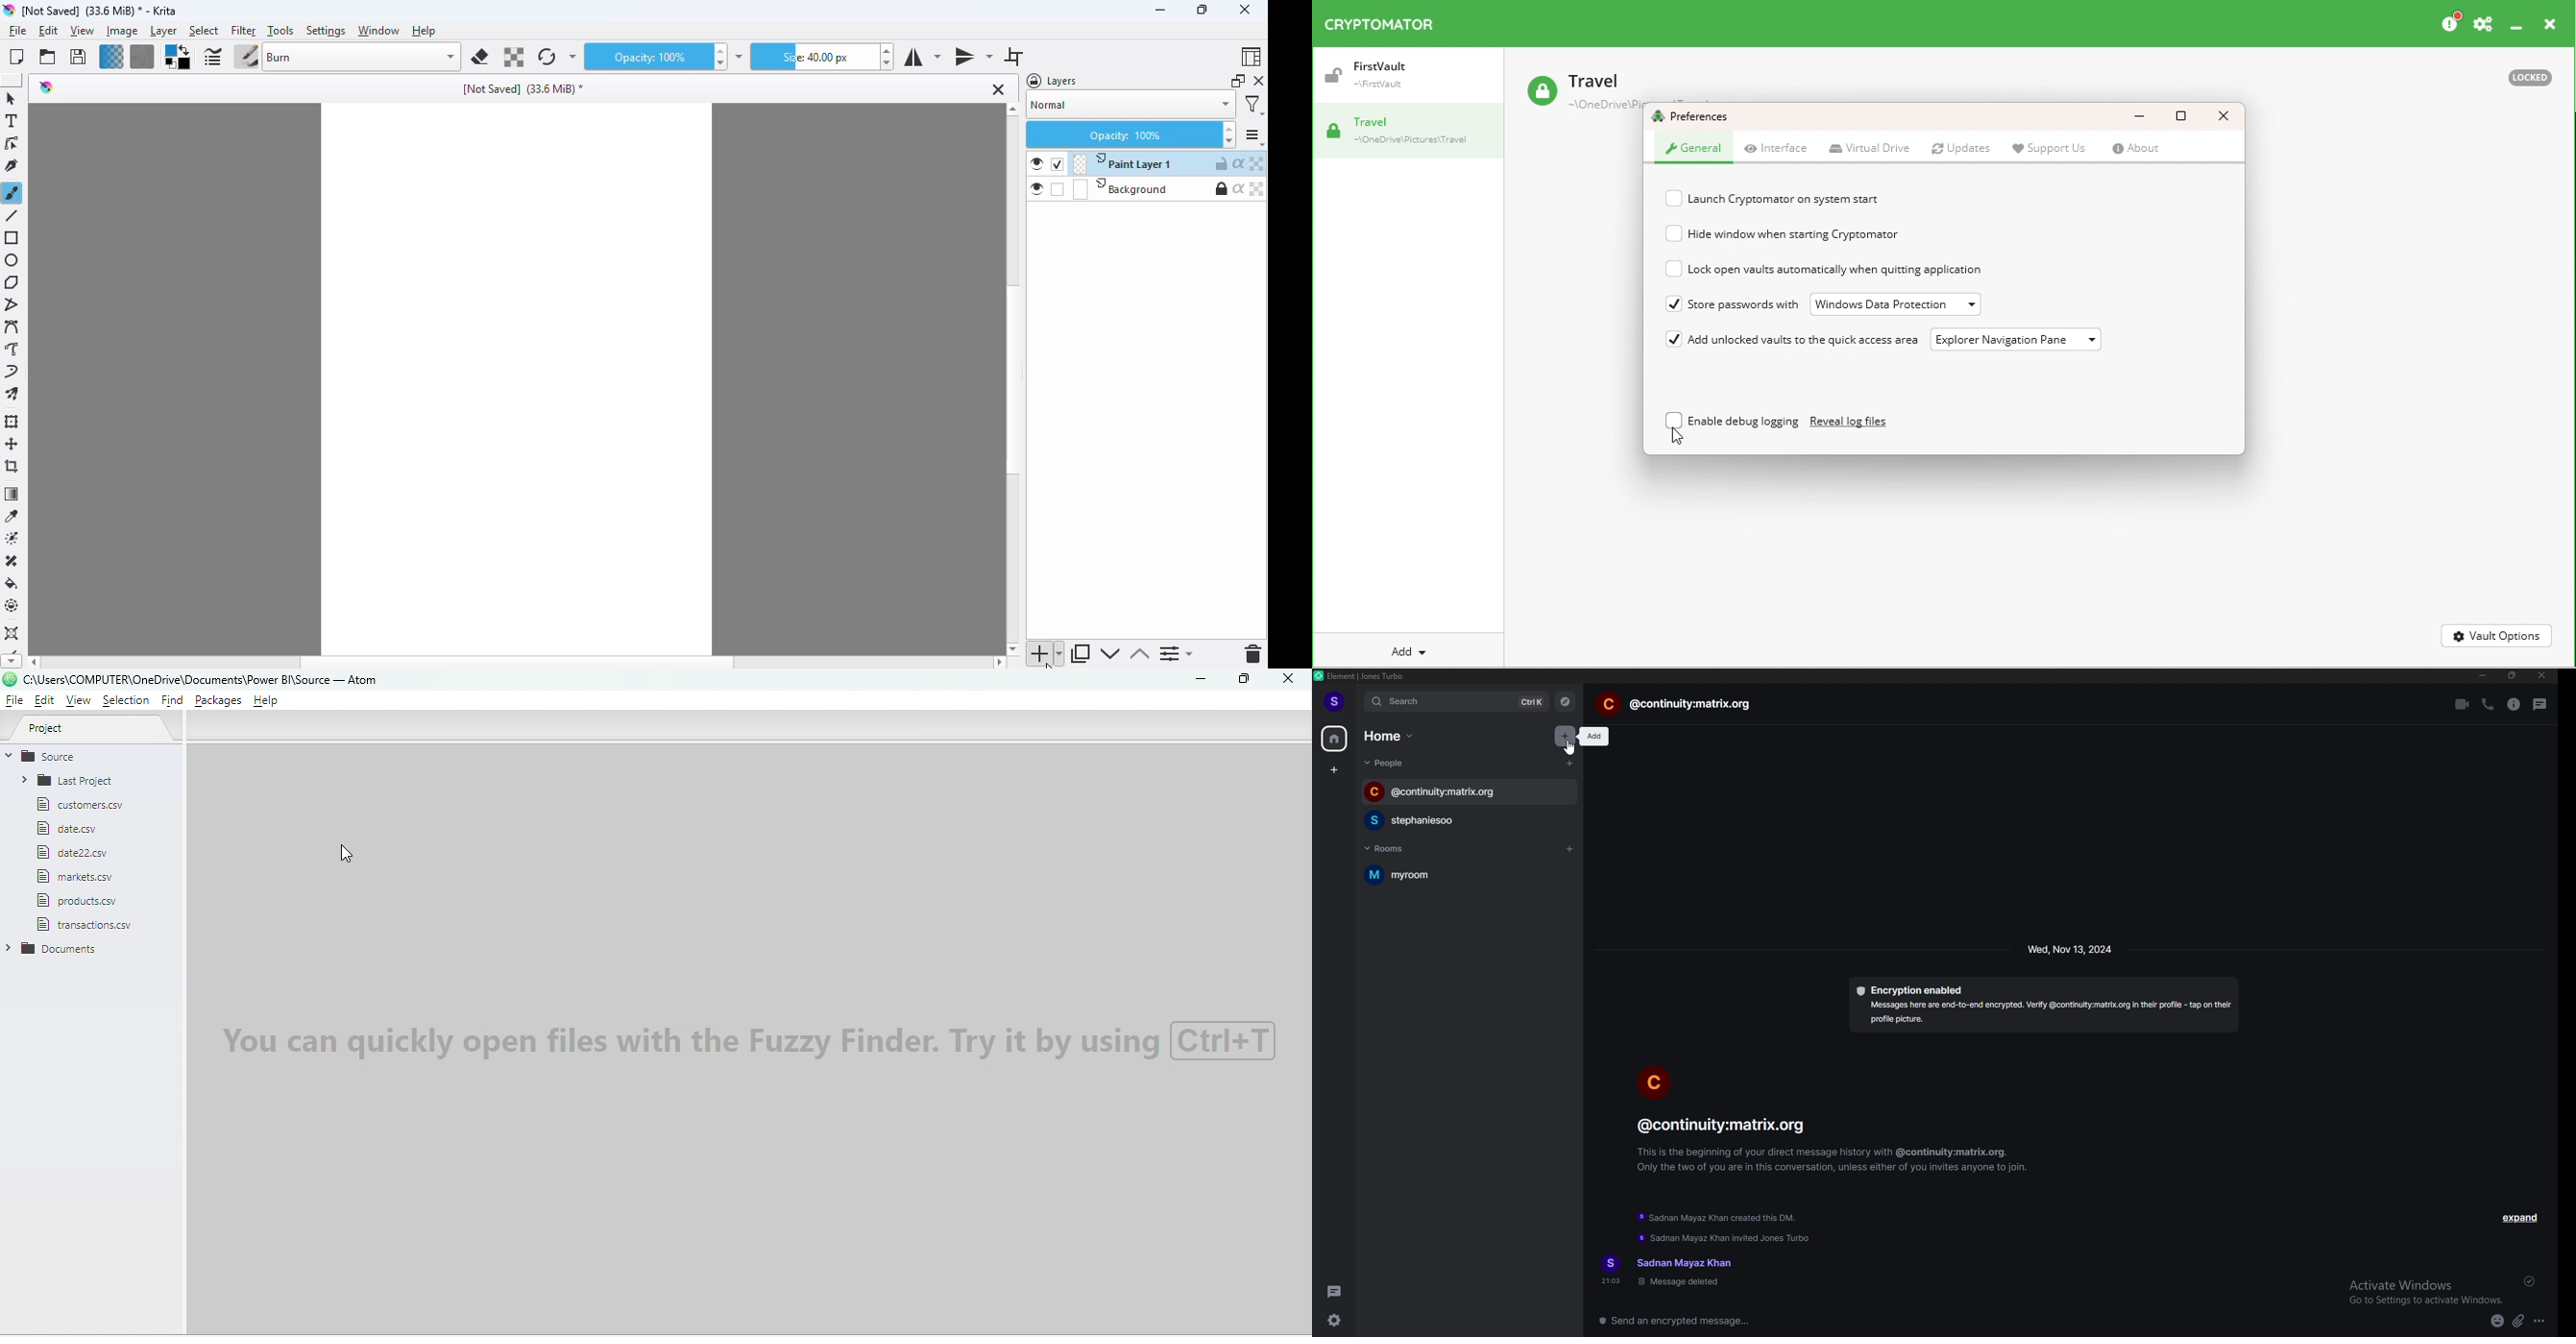 This screenshot has height=1344, width=2576. What do you see at coordinates (12, 605) in the screenshot?
I see `enclose and fill tool` at bounding box center [12, 605].